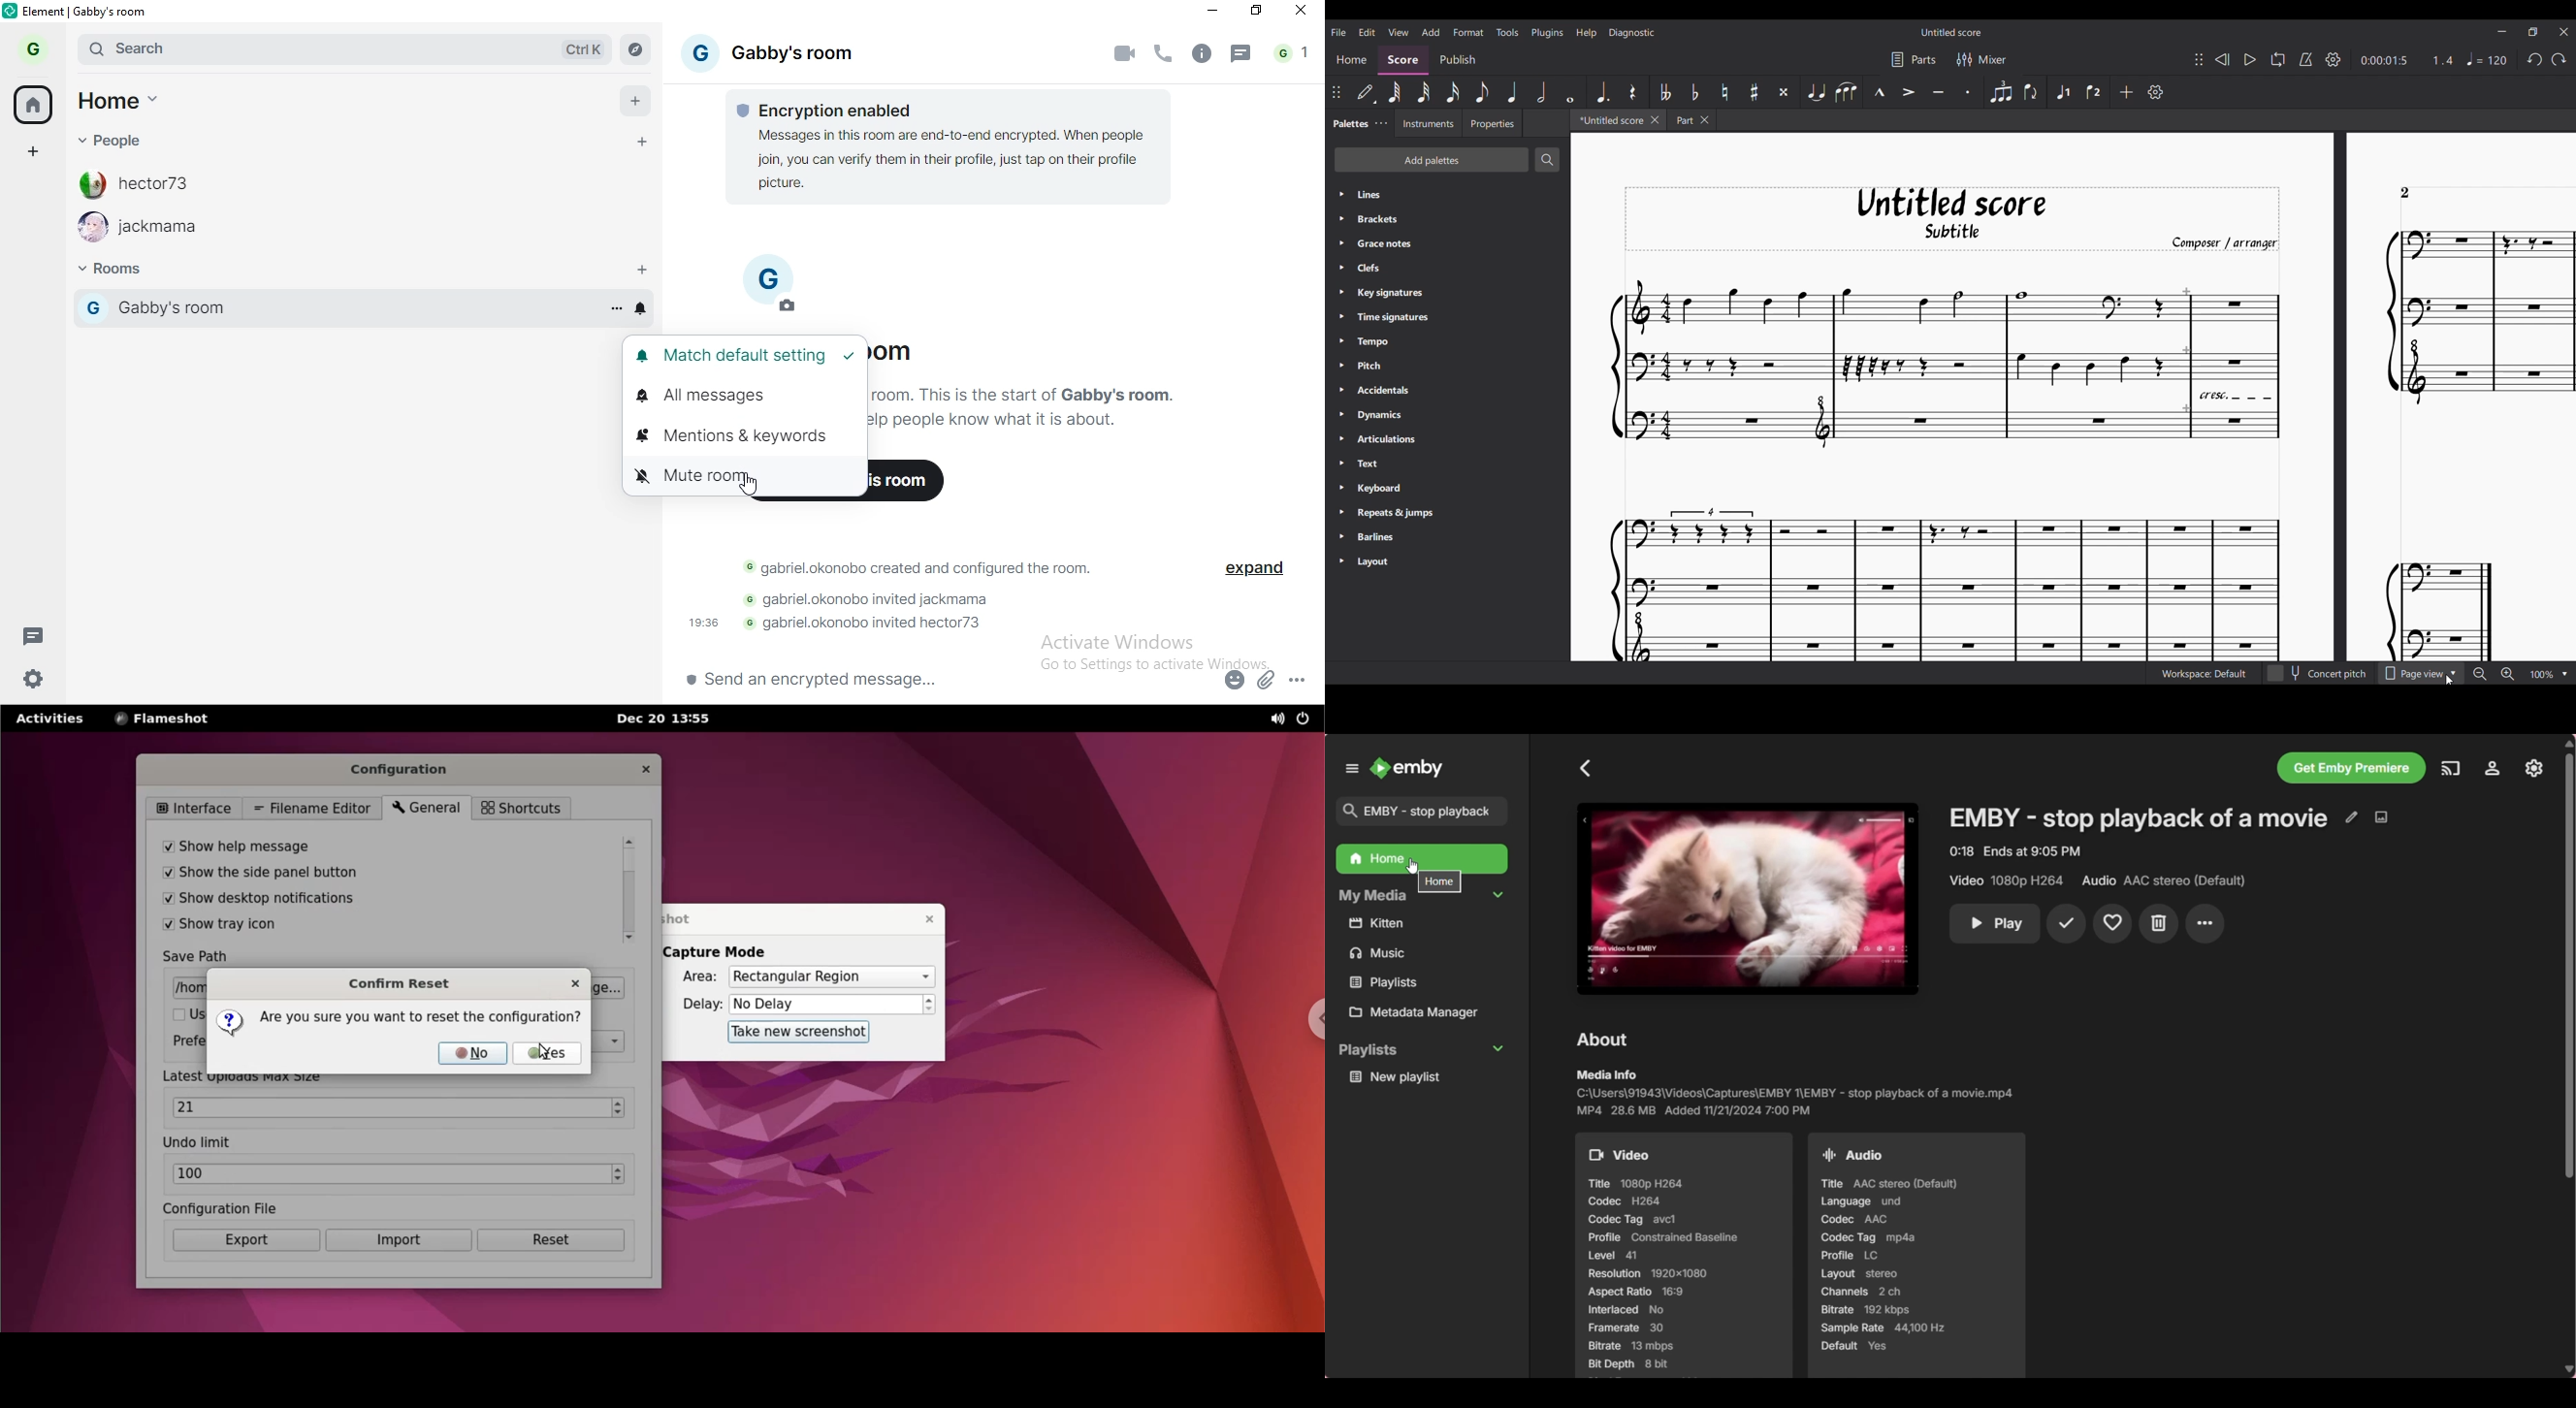 The image size is (2576, 1428). Describe the element at coordinates (2137, 819) in the screenshot. I see `EMBY - stop playback of a movie` at that location.